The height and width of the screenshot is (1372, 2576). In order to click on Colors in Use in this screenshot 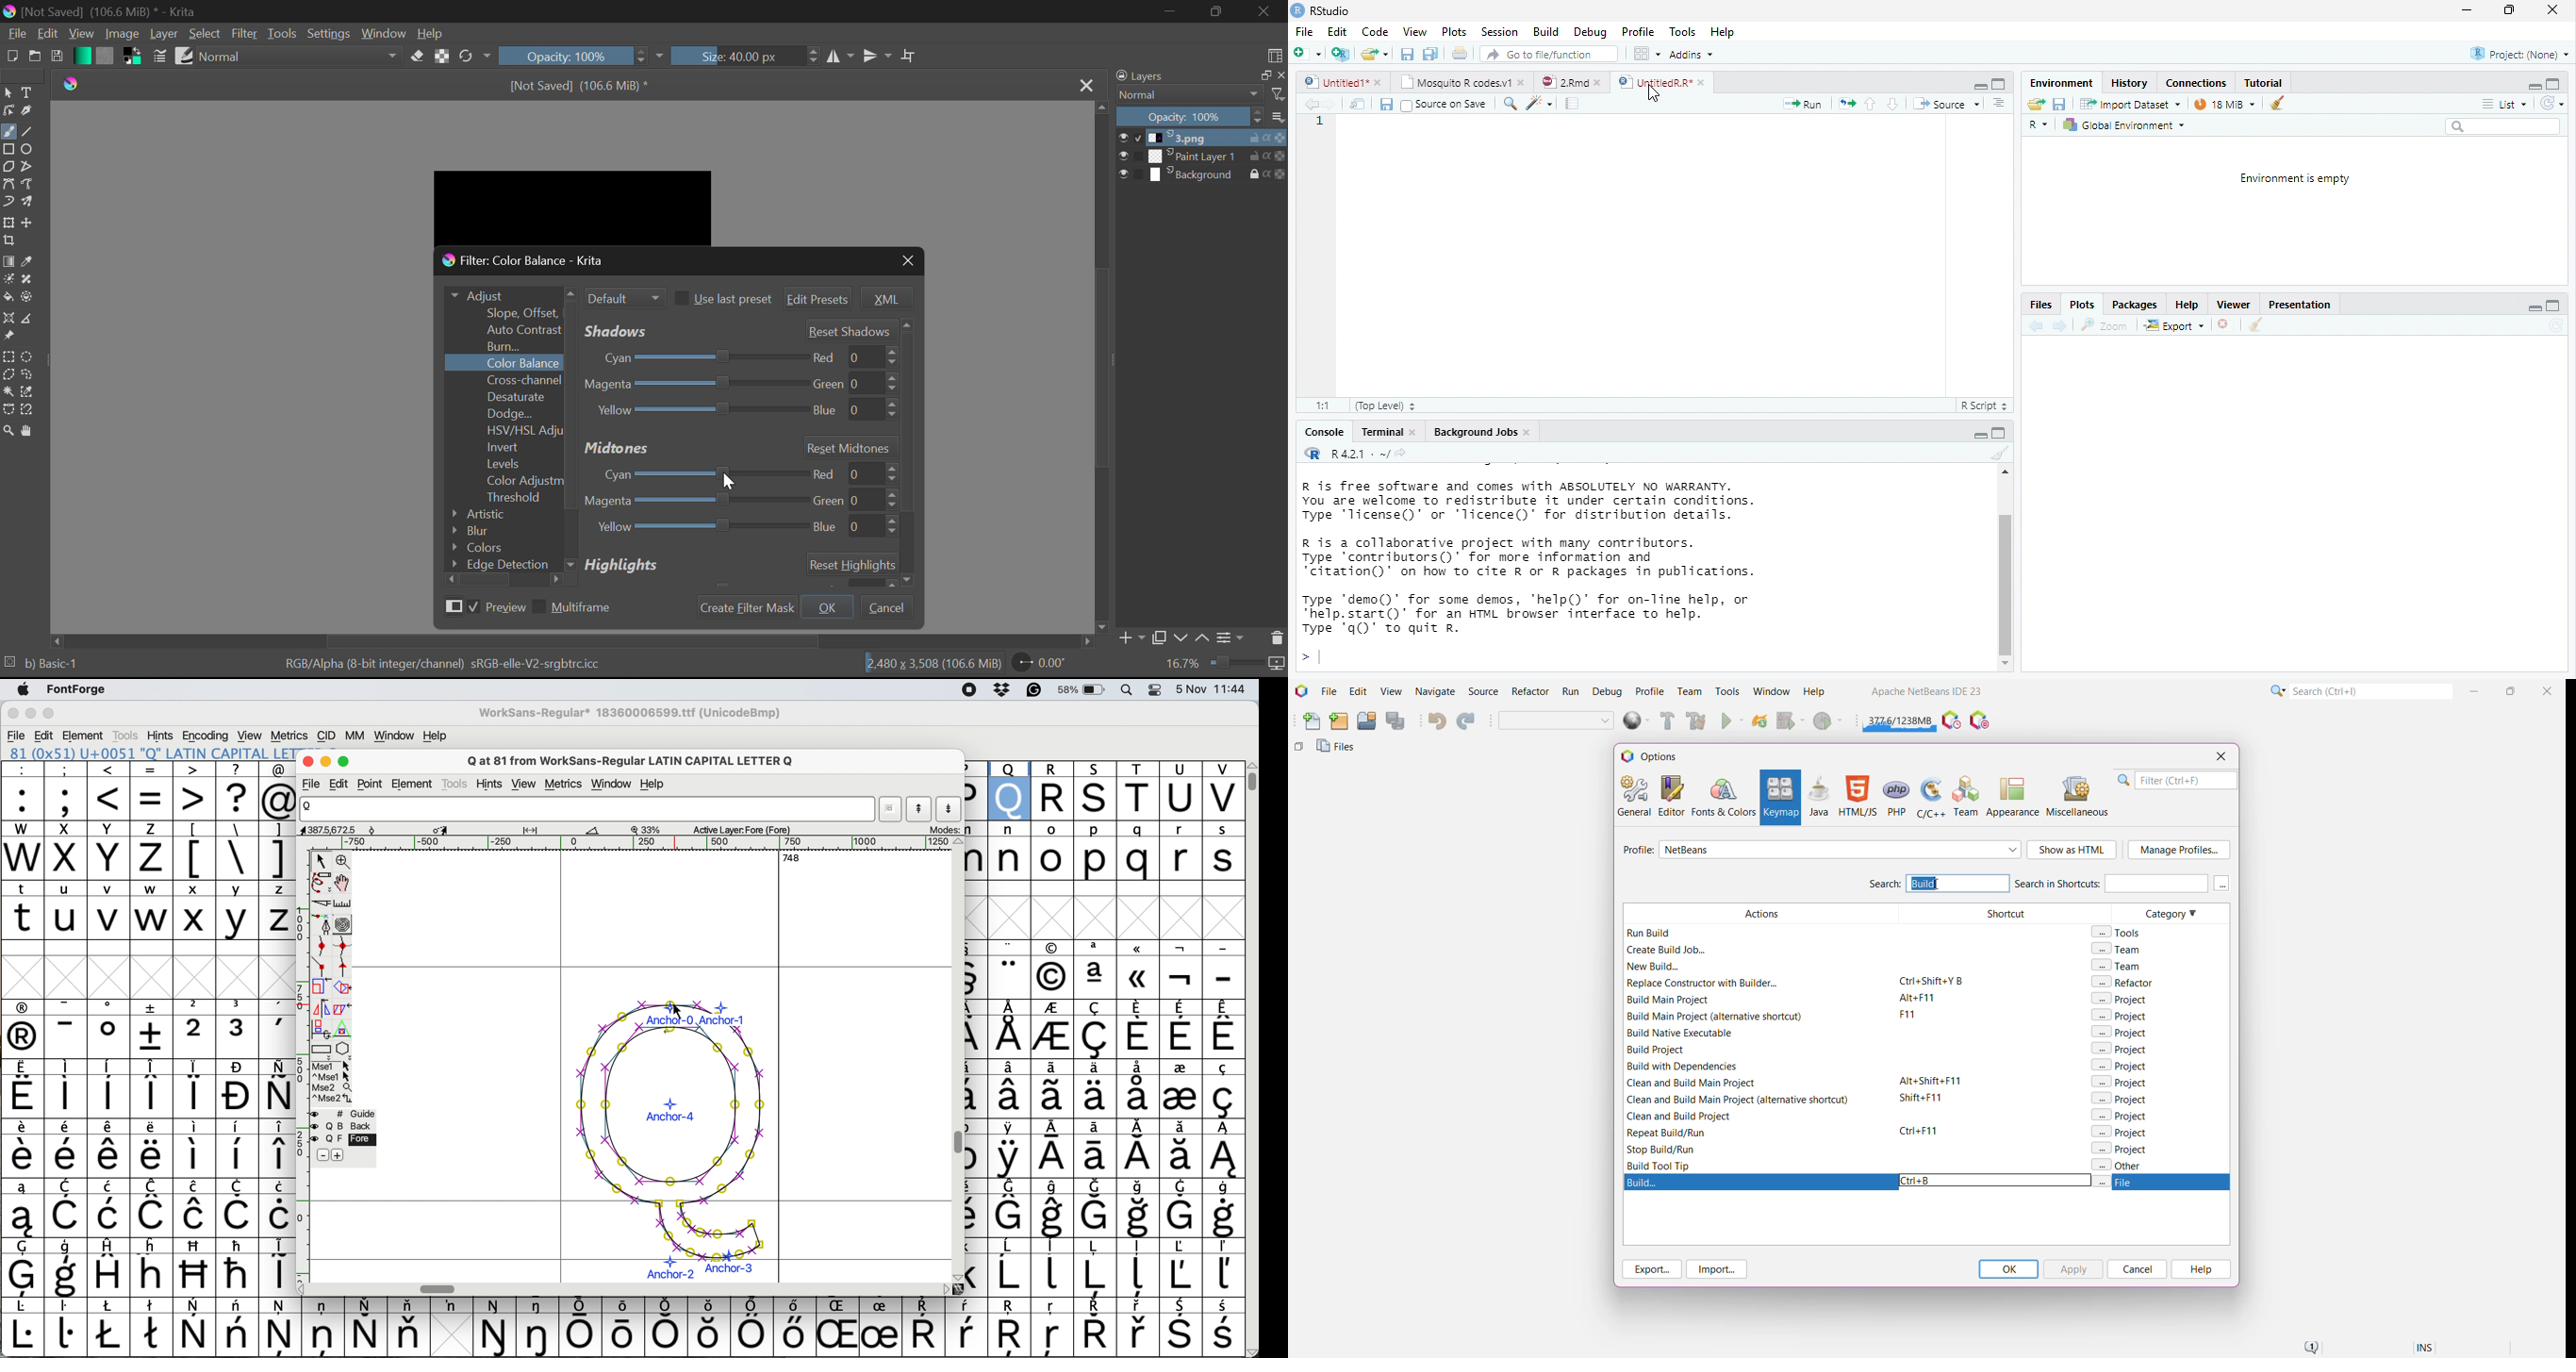, I will do `click(133, 55)`.